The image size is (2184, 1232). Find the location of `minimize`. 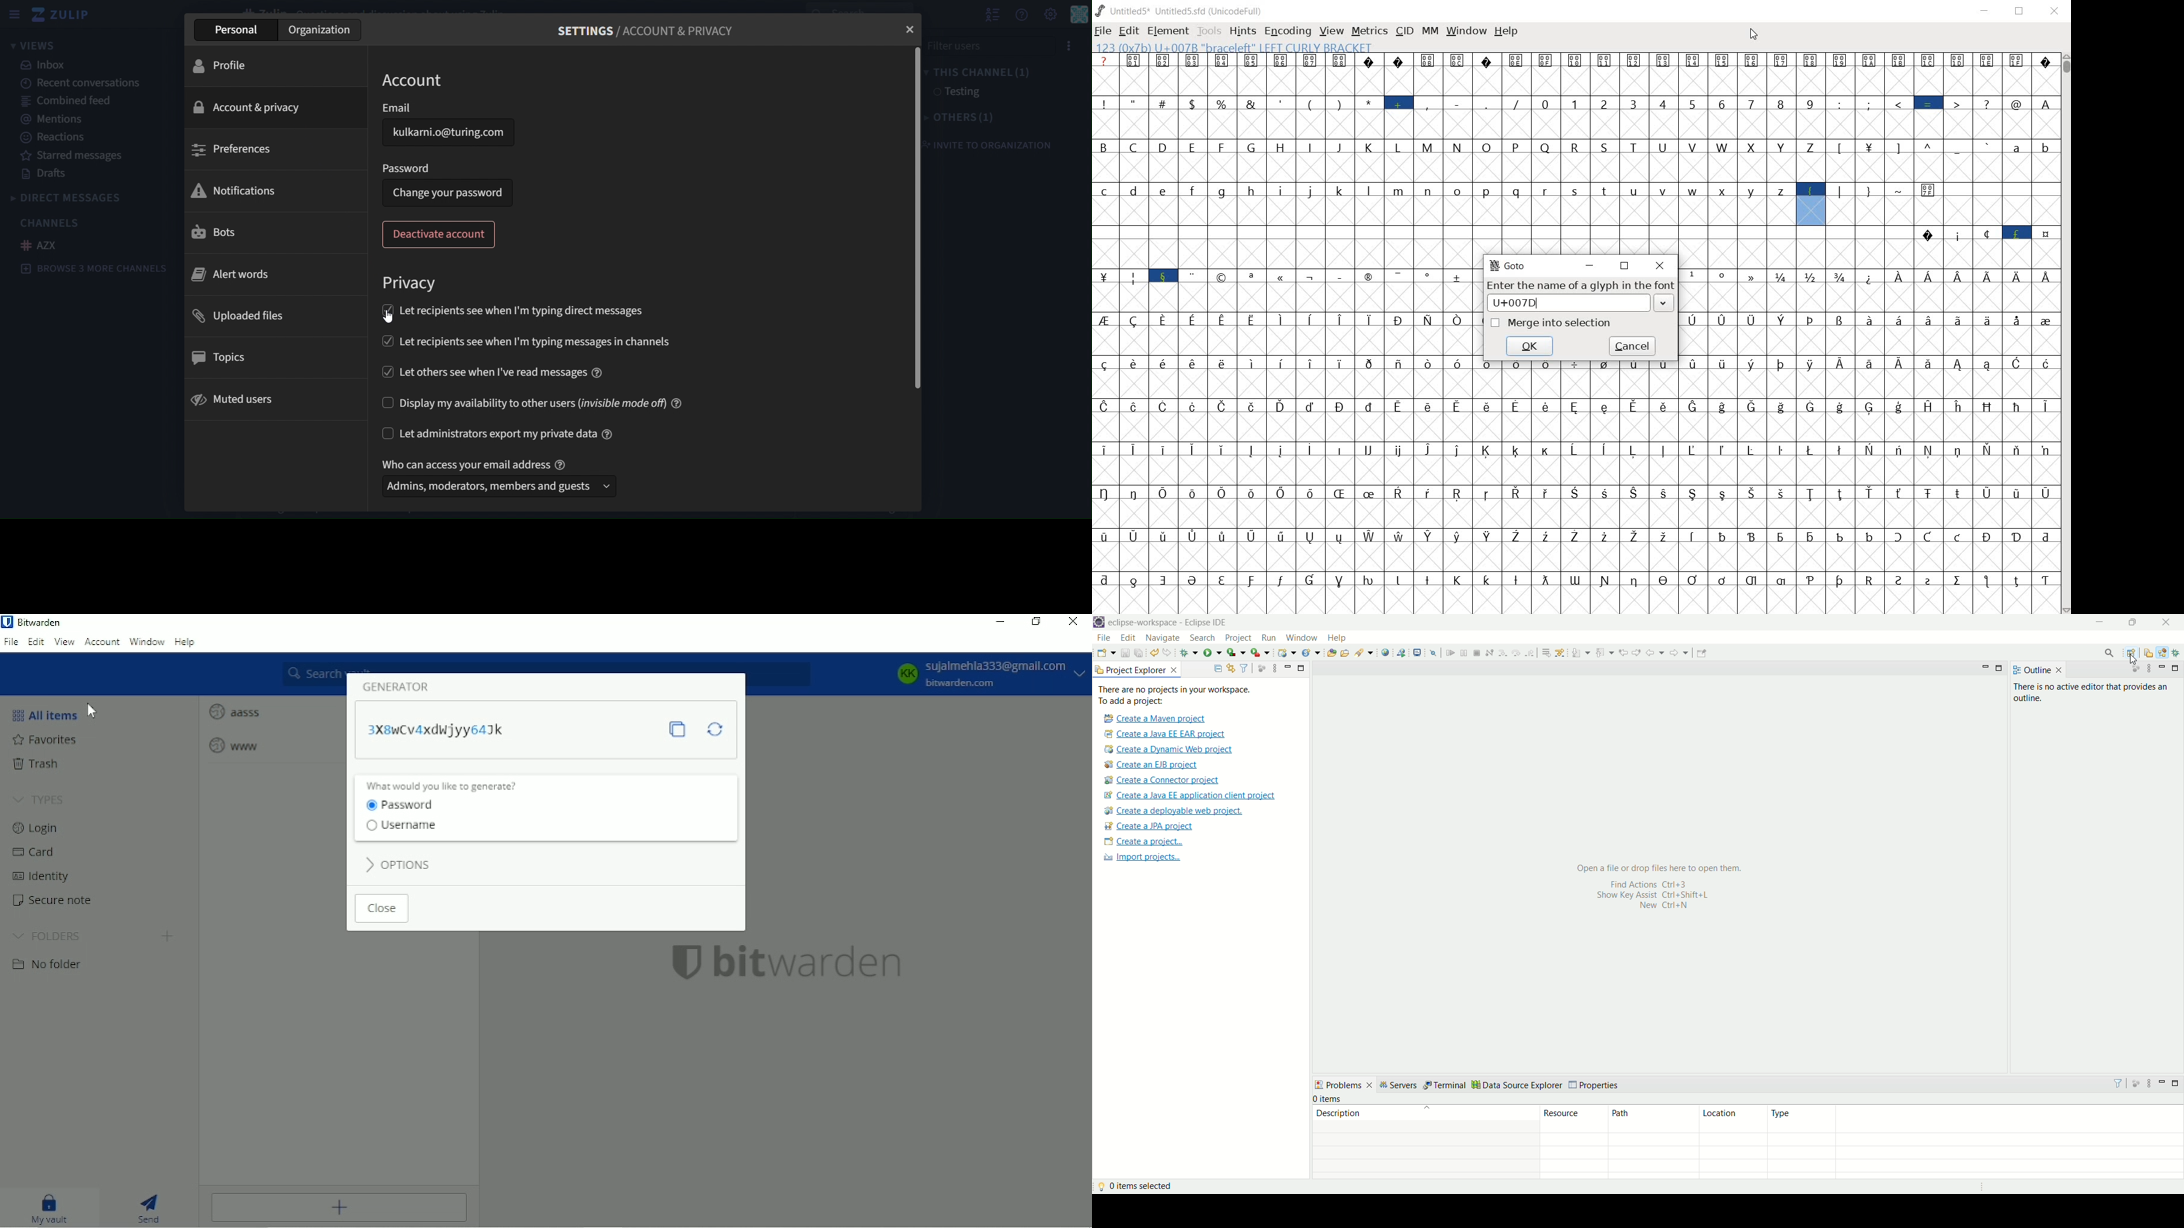

minimize is located at coordinates (1986, 667).